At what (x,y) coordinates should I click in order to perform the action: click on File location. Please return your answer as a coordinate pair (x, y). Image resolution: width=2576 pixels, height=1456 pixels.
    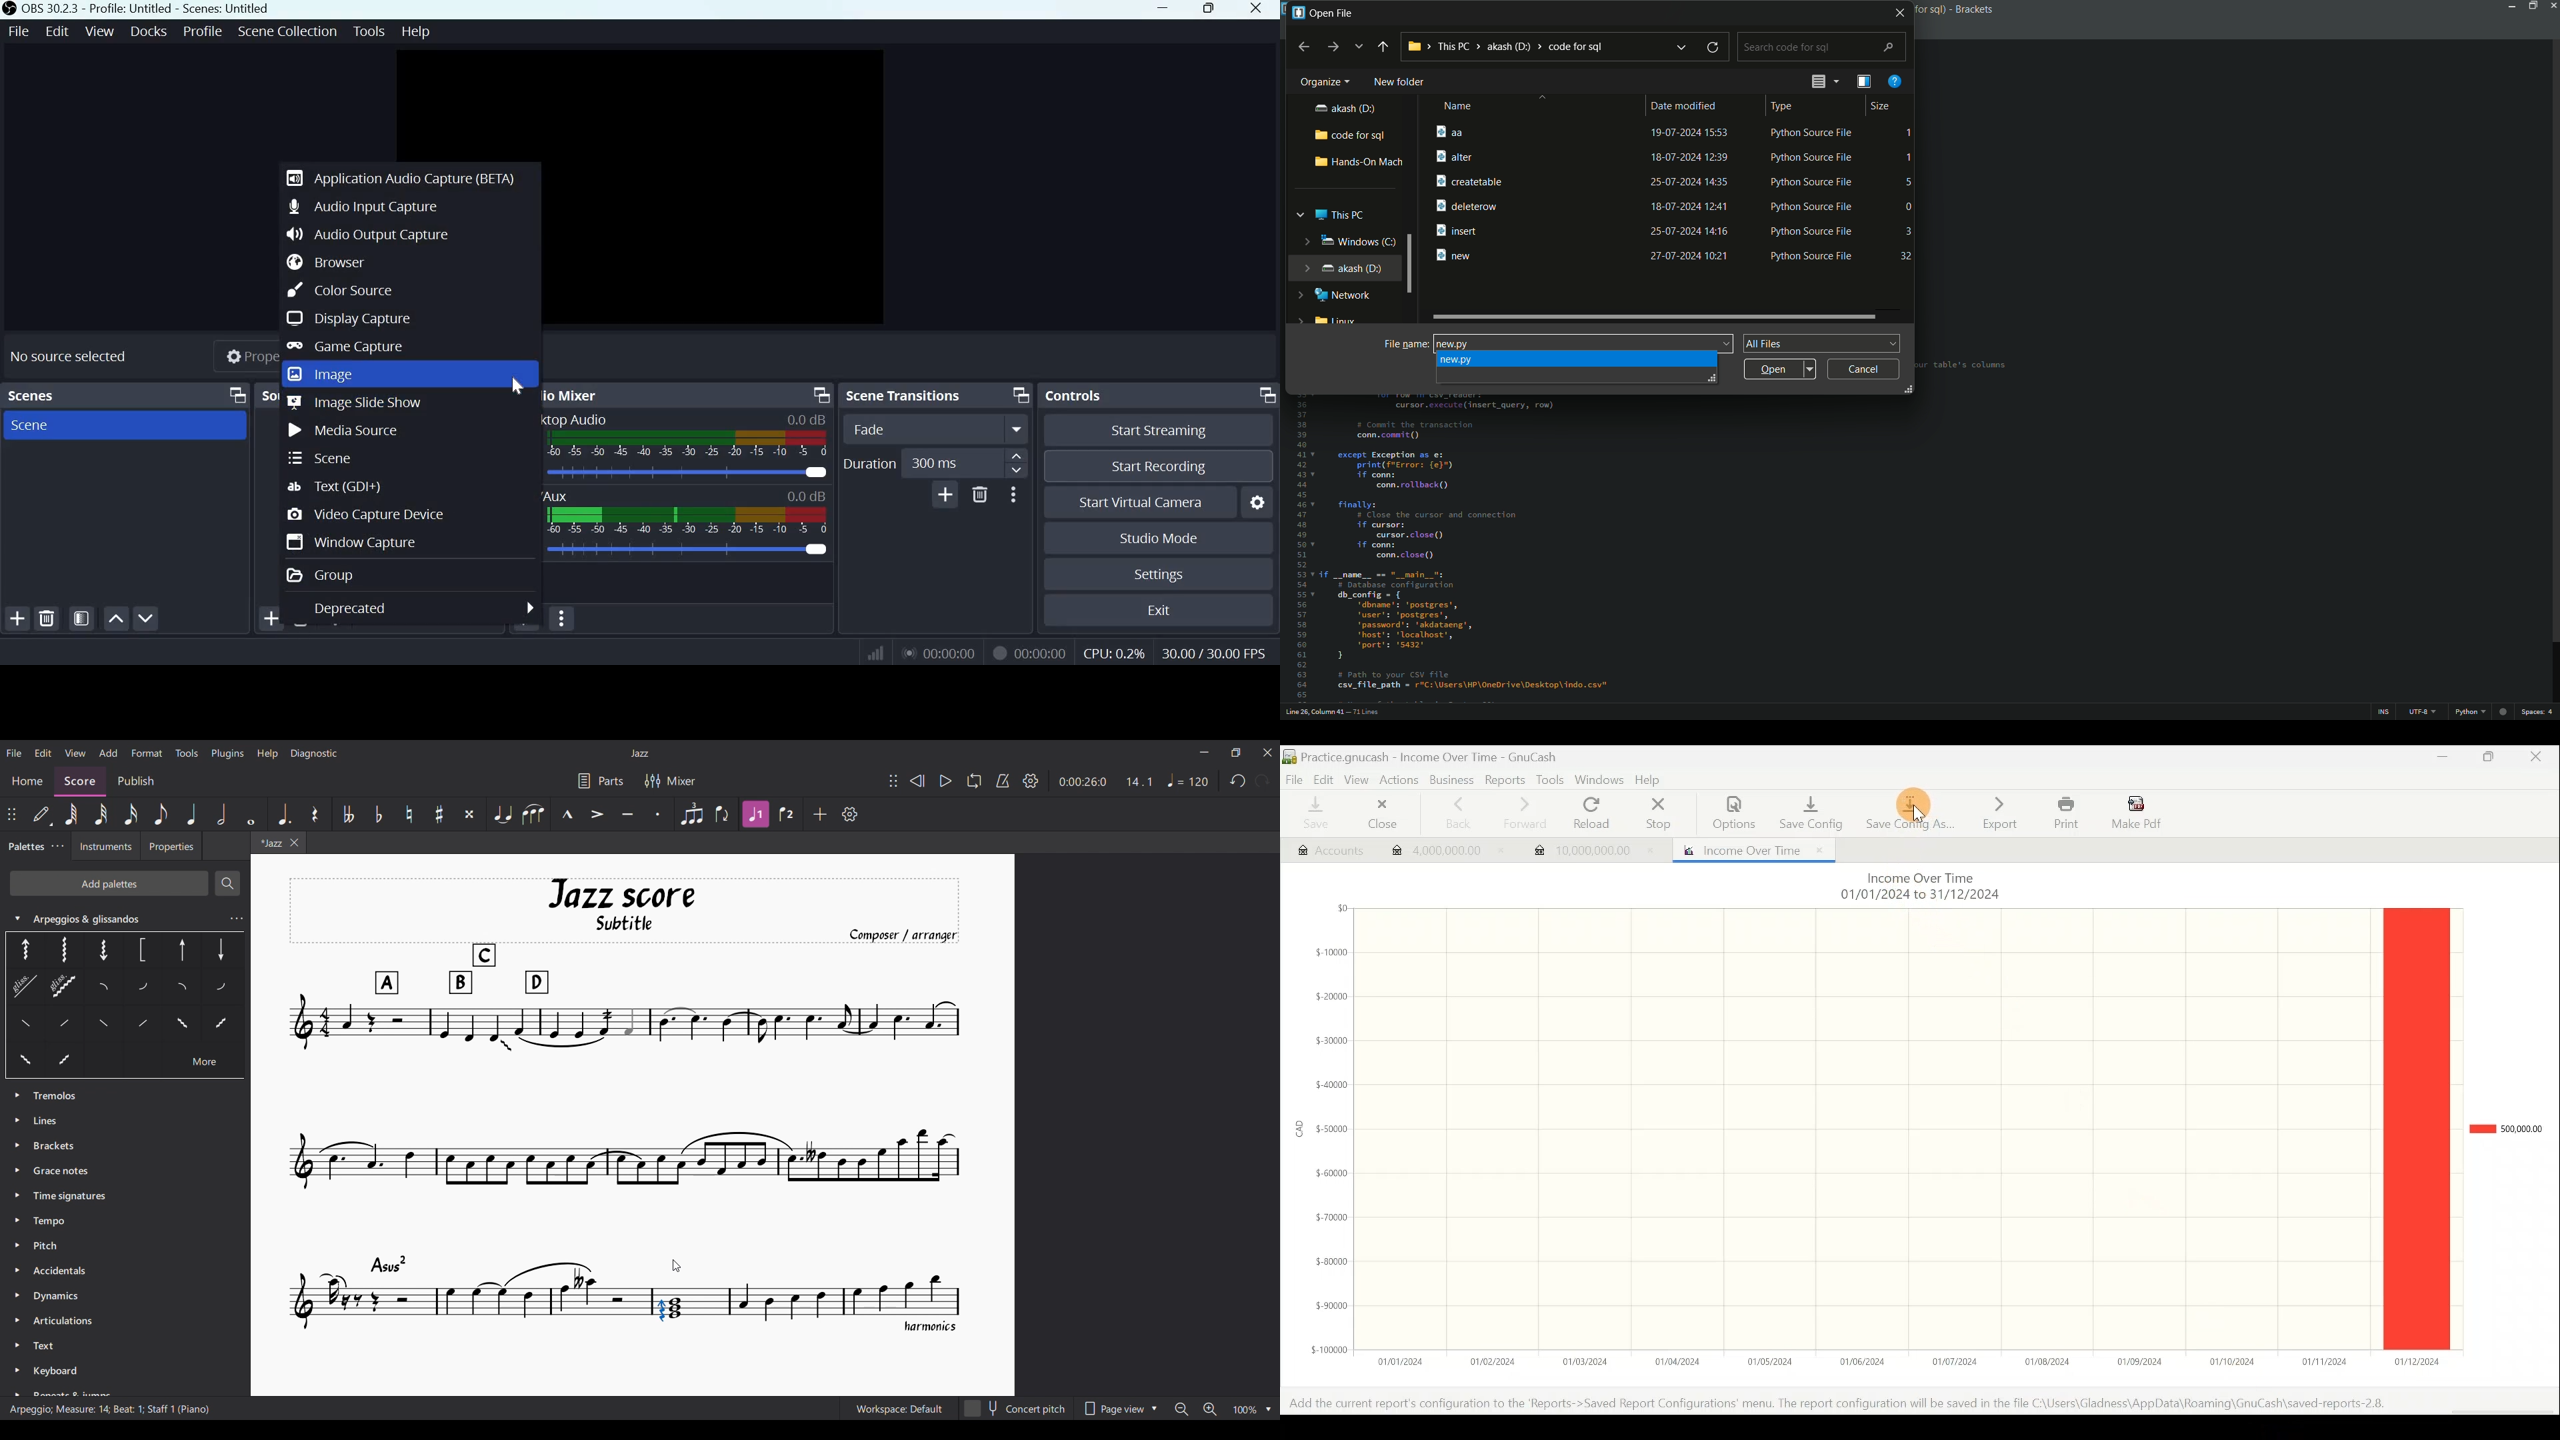
    Looking at the image, I should click on (1850, 1404).